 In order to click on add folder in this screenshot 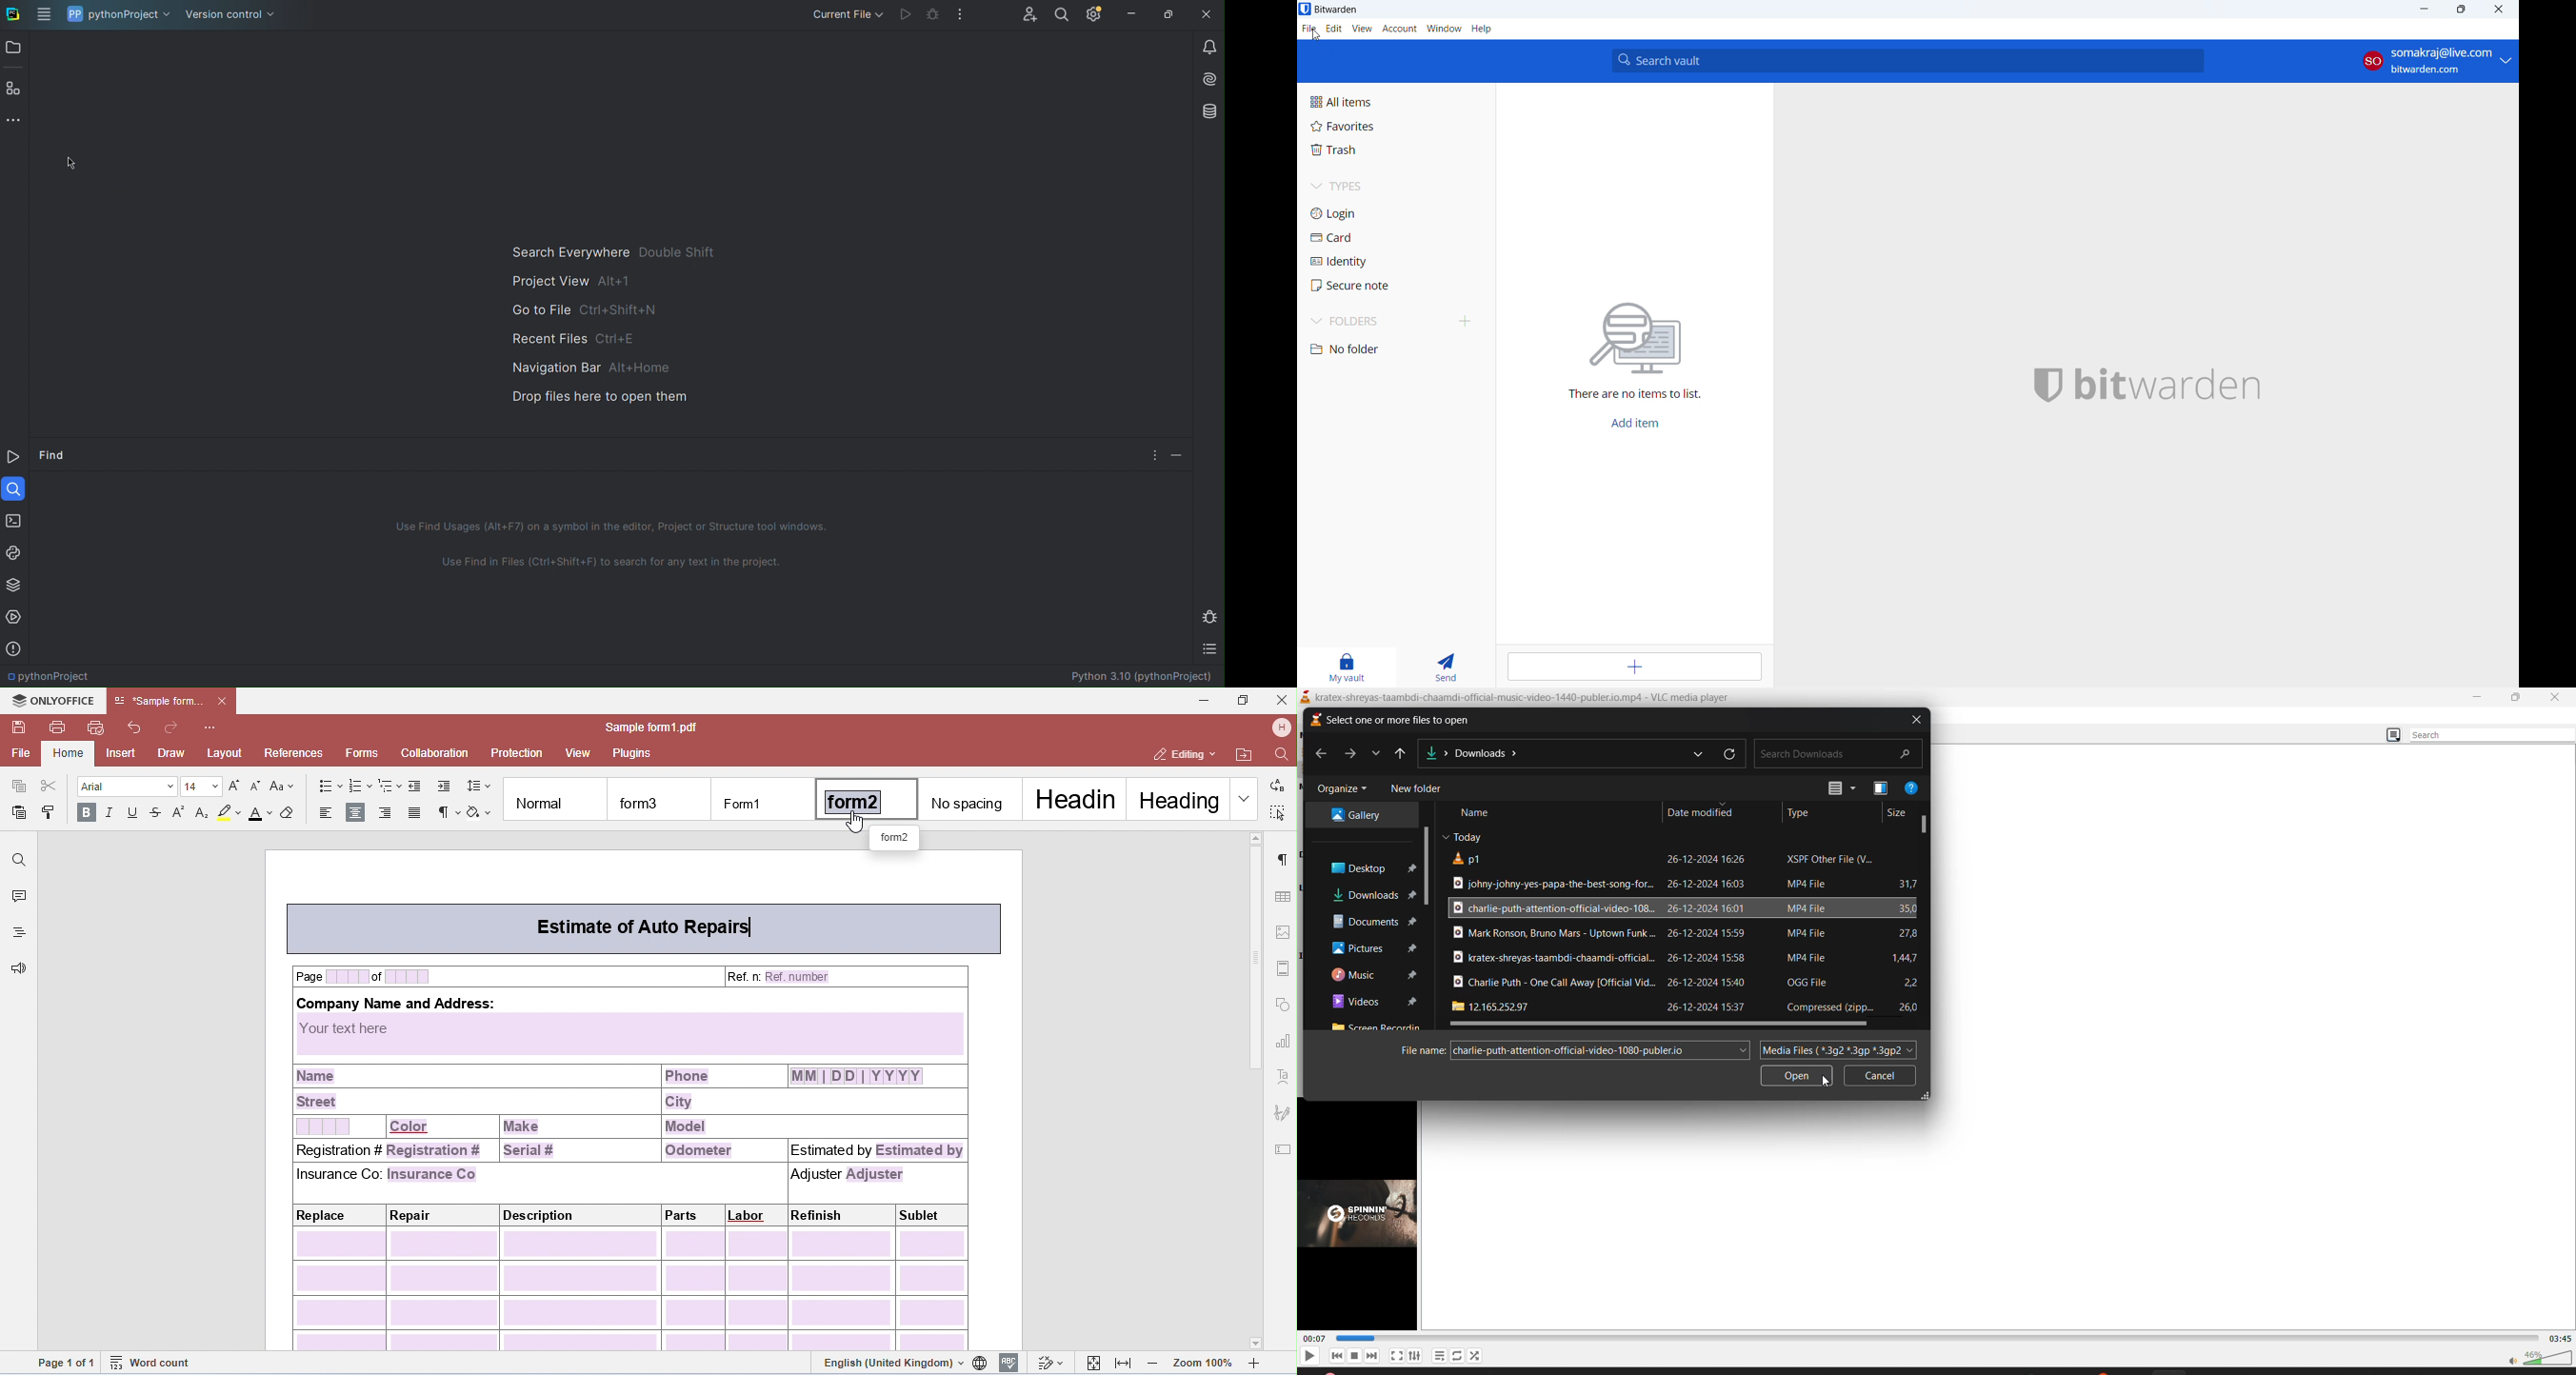, I will do `click(1464, 321)`.